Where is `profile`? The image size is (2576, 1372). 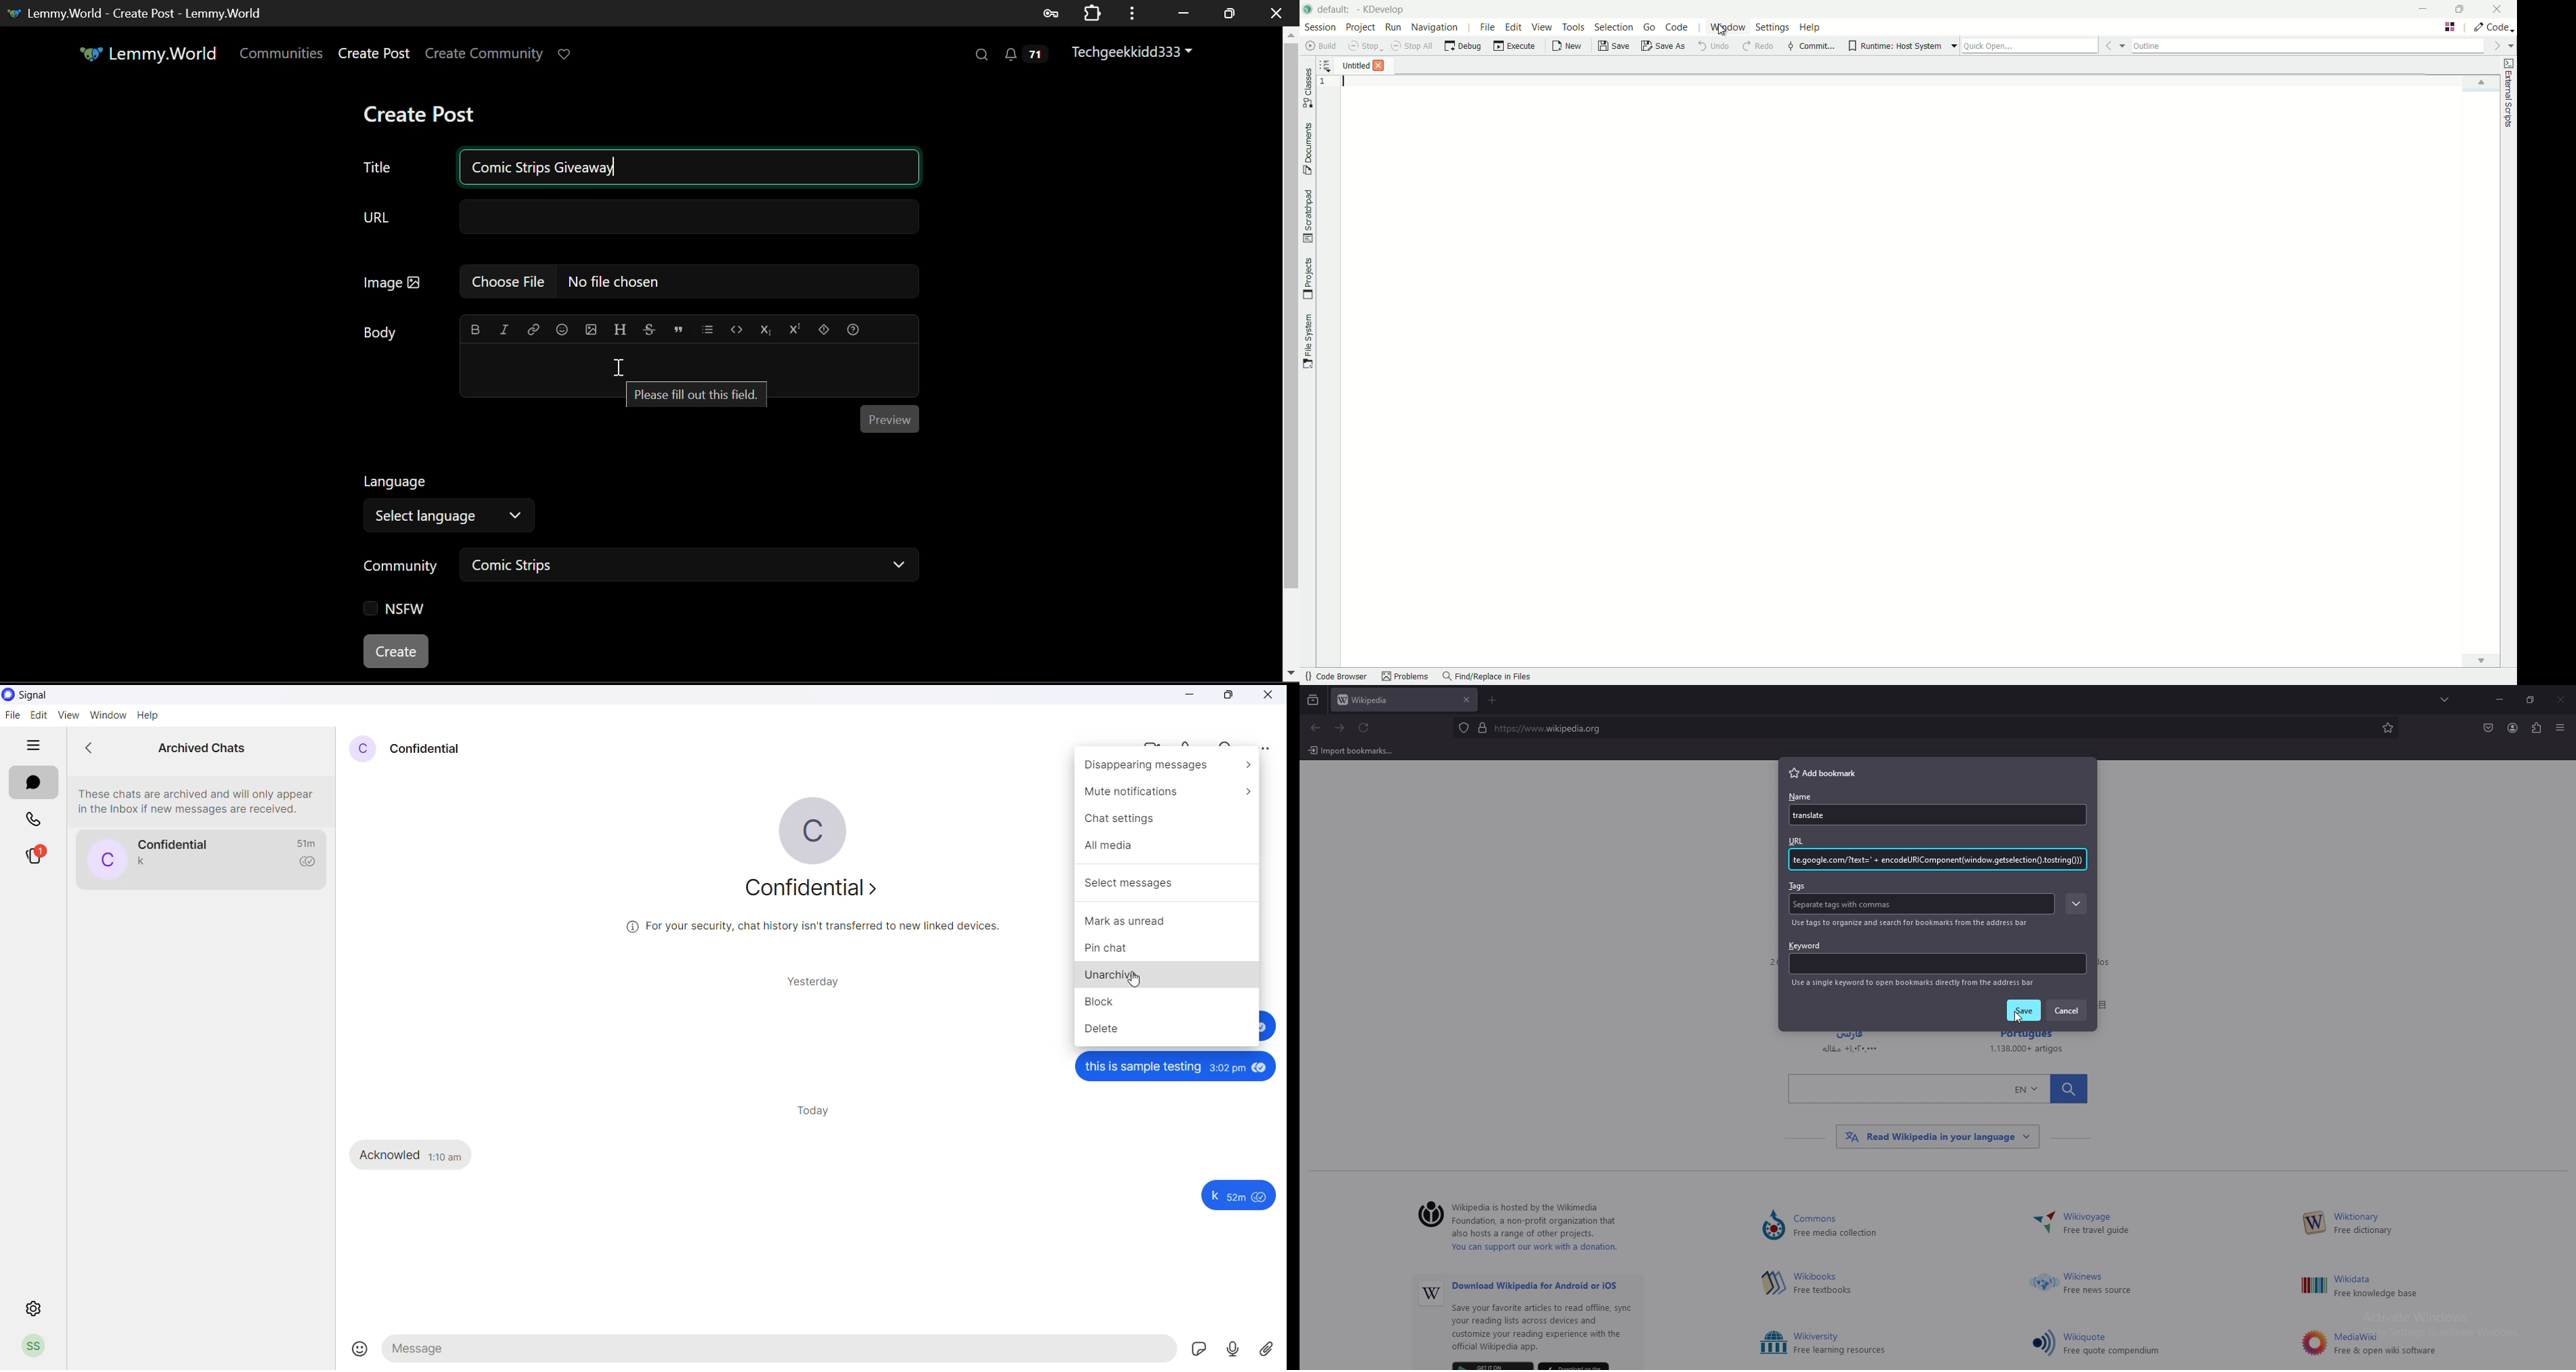
profile is located at coordinates (2513, 728).